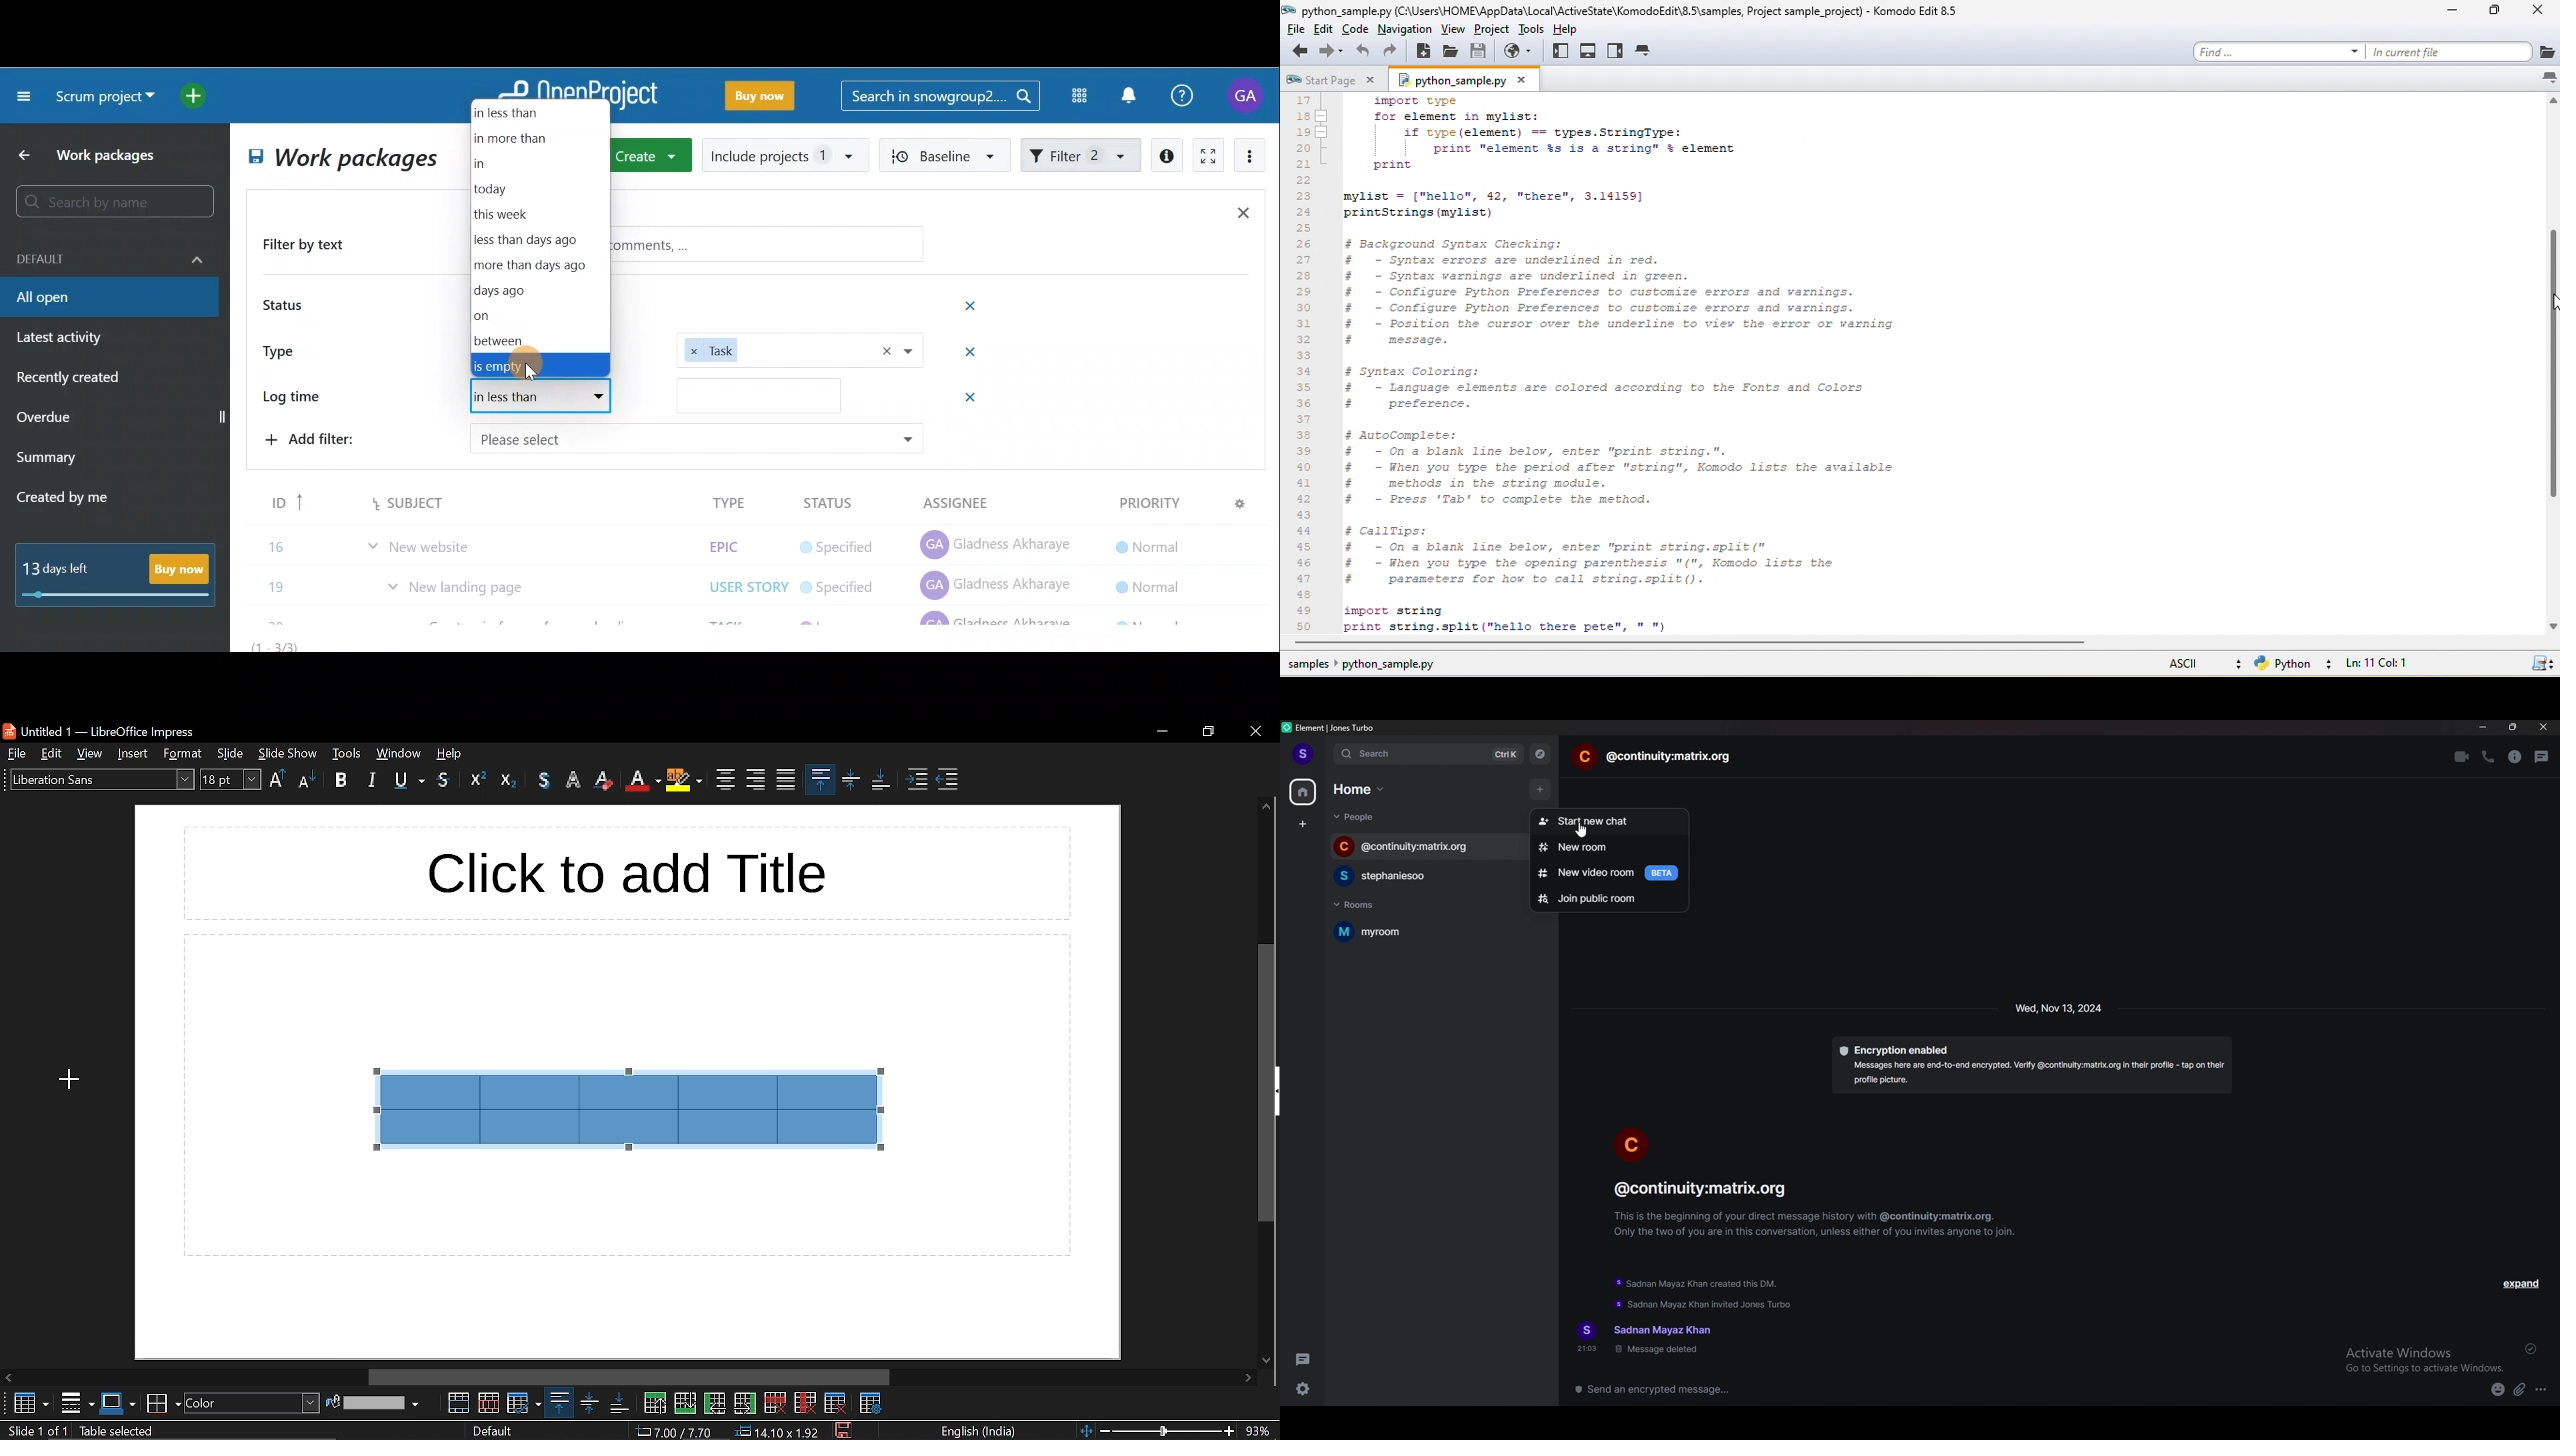  I want to click on home, so click(1362, 789).